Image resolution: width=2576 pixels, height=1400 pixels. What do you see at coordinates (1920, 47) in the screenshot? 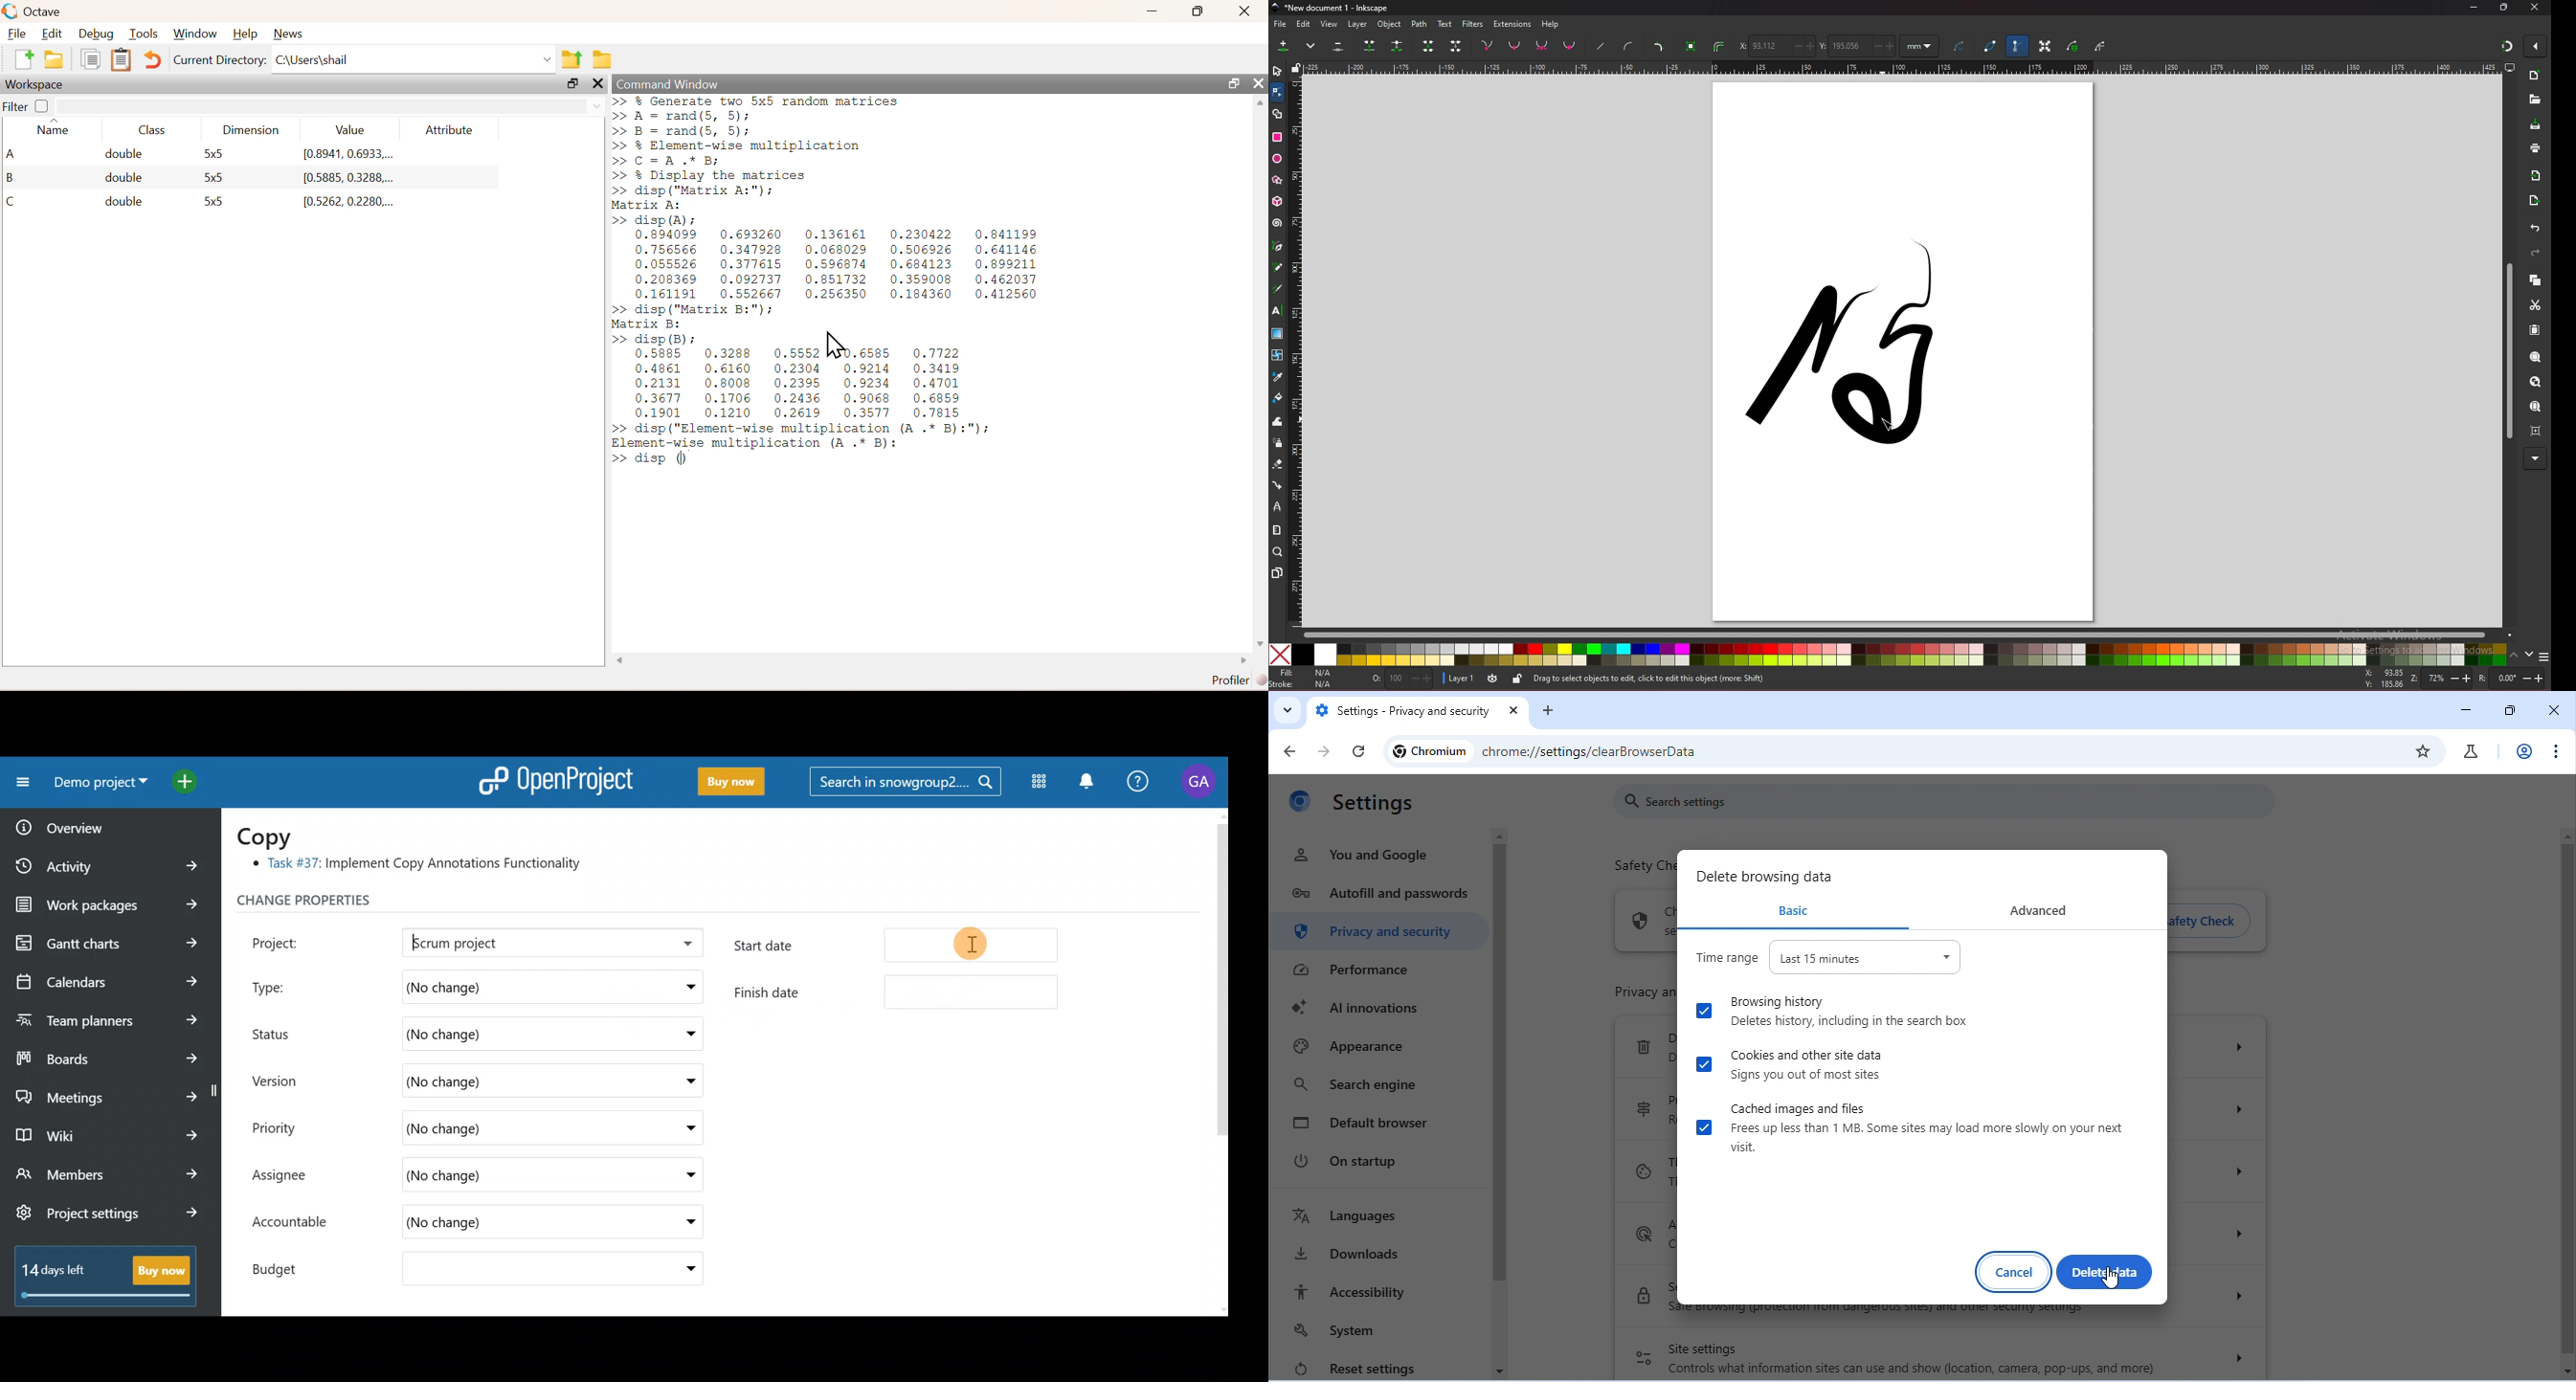
I see `units` at bounding box center [1920, 47].